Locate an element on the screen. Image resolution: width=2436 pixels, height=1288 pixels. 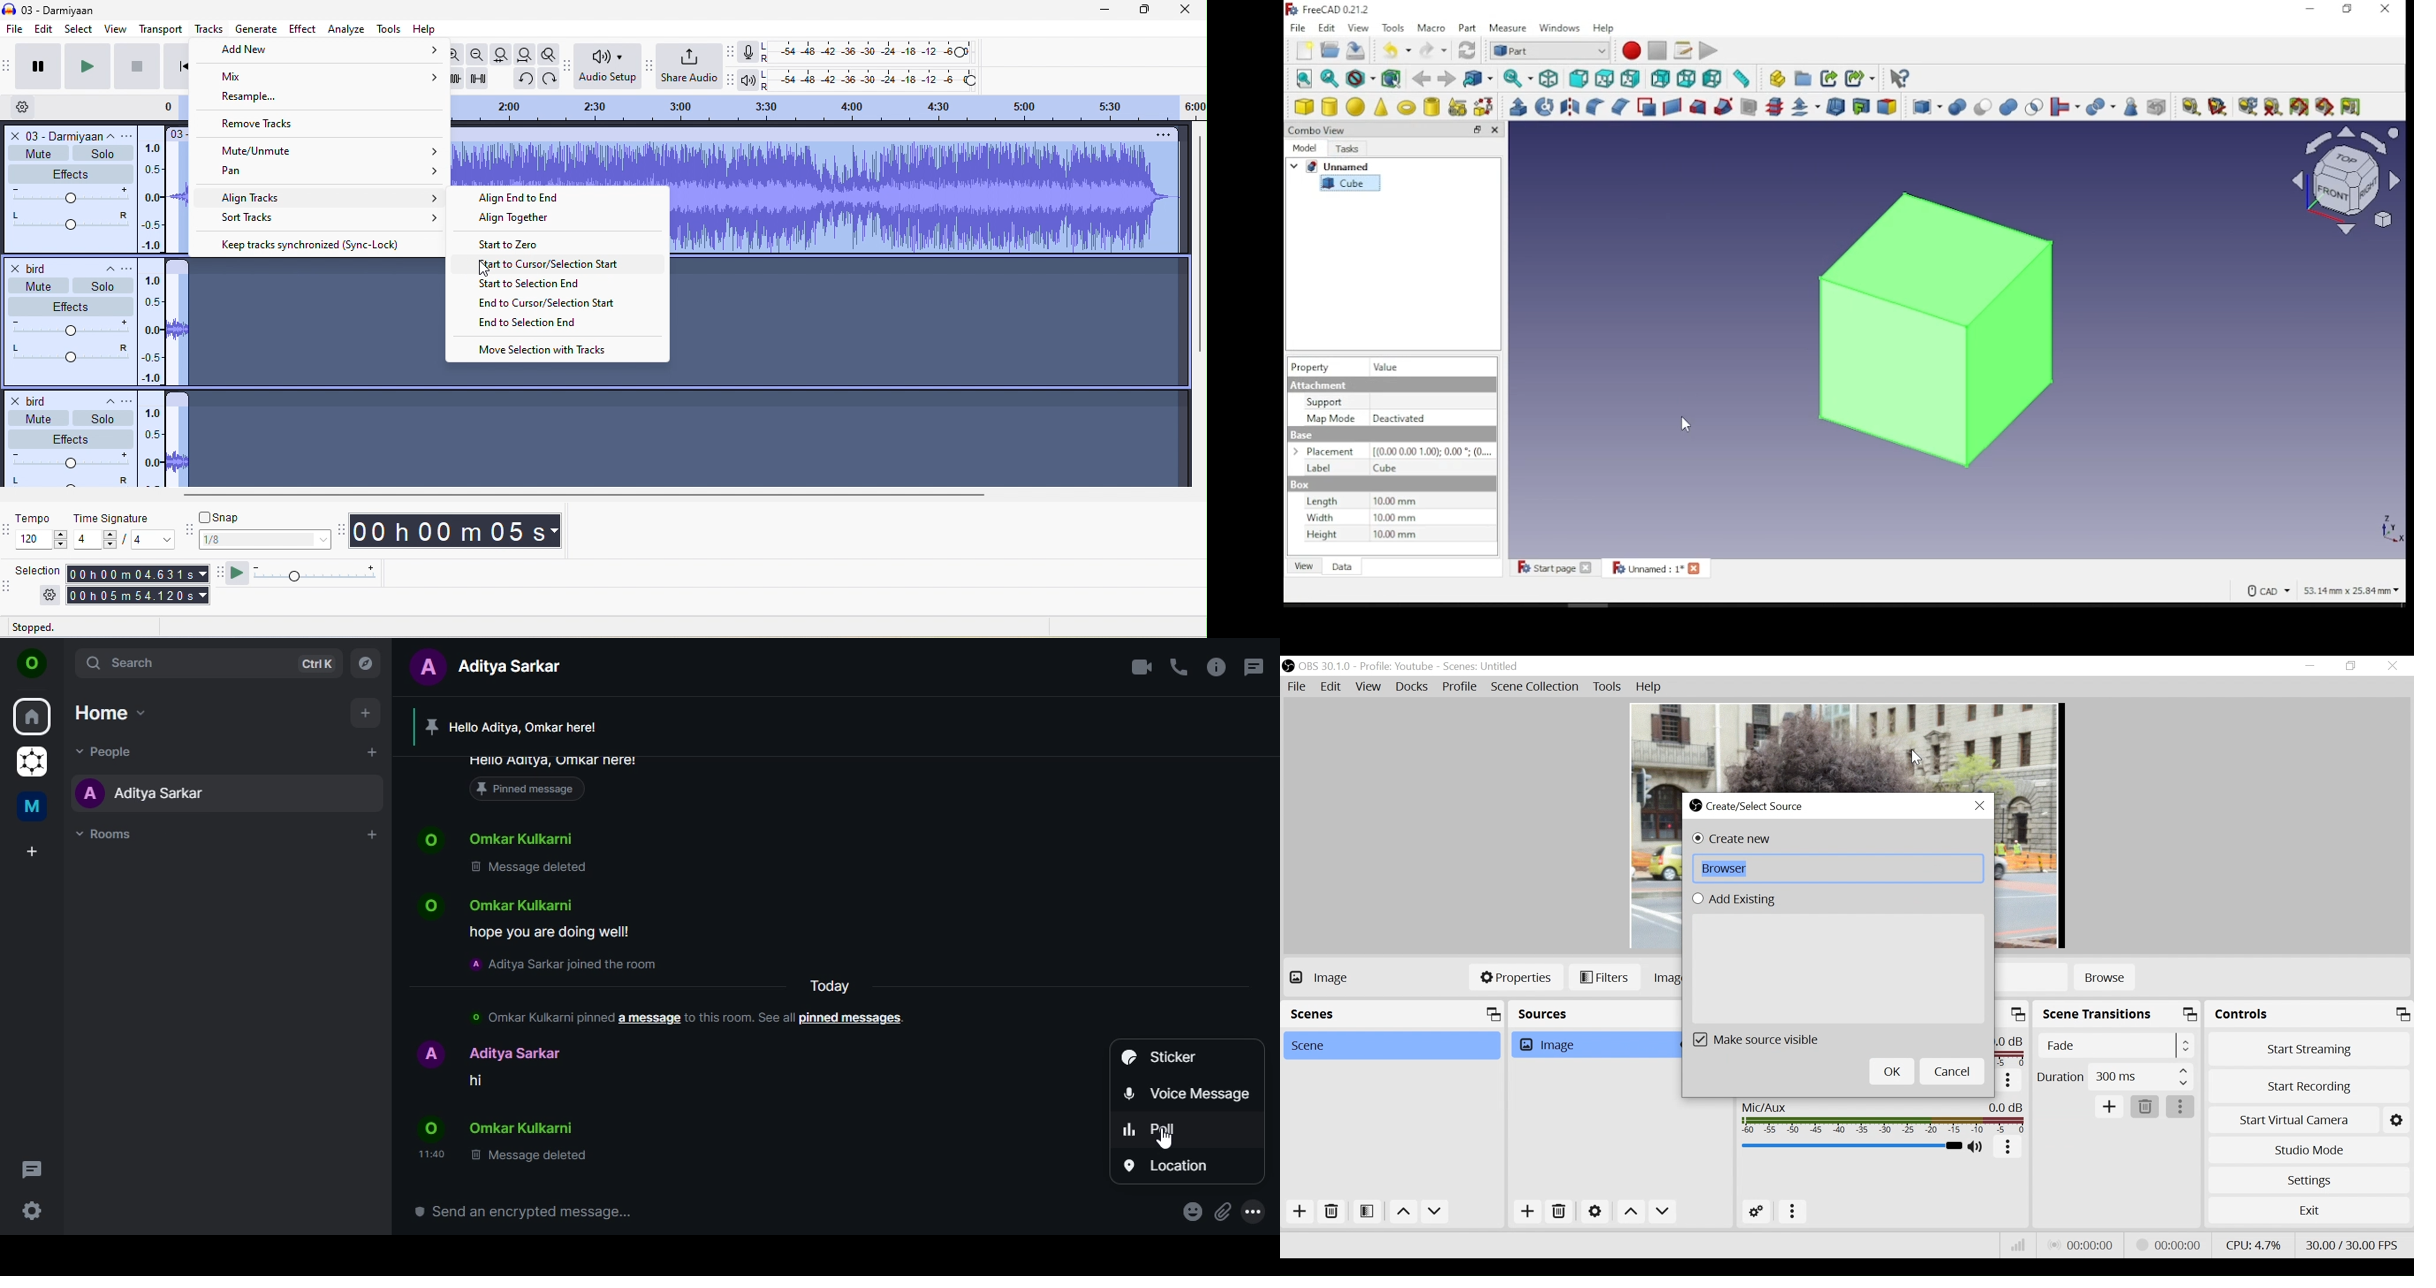
file is located at coordinates (16, 29).